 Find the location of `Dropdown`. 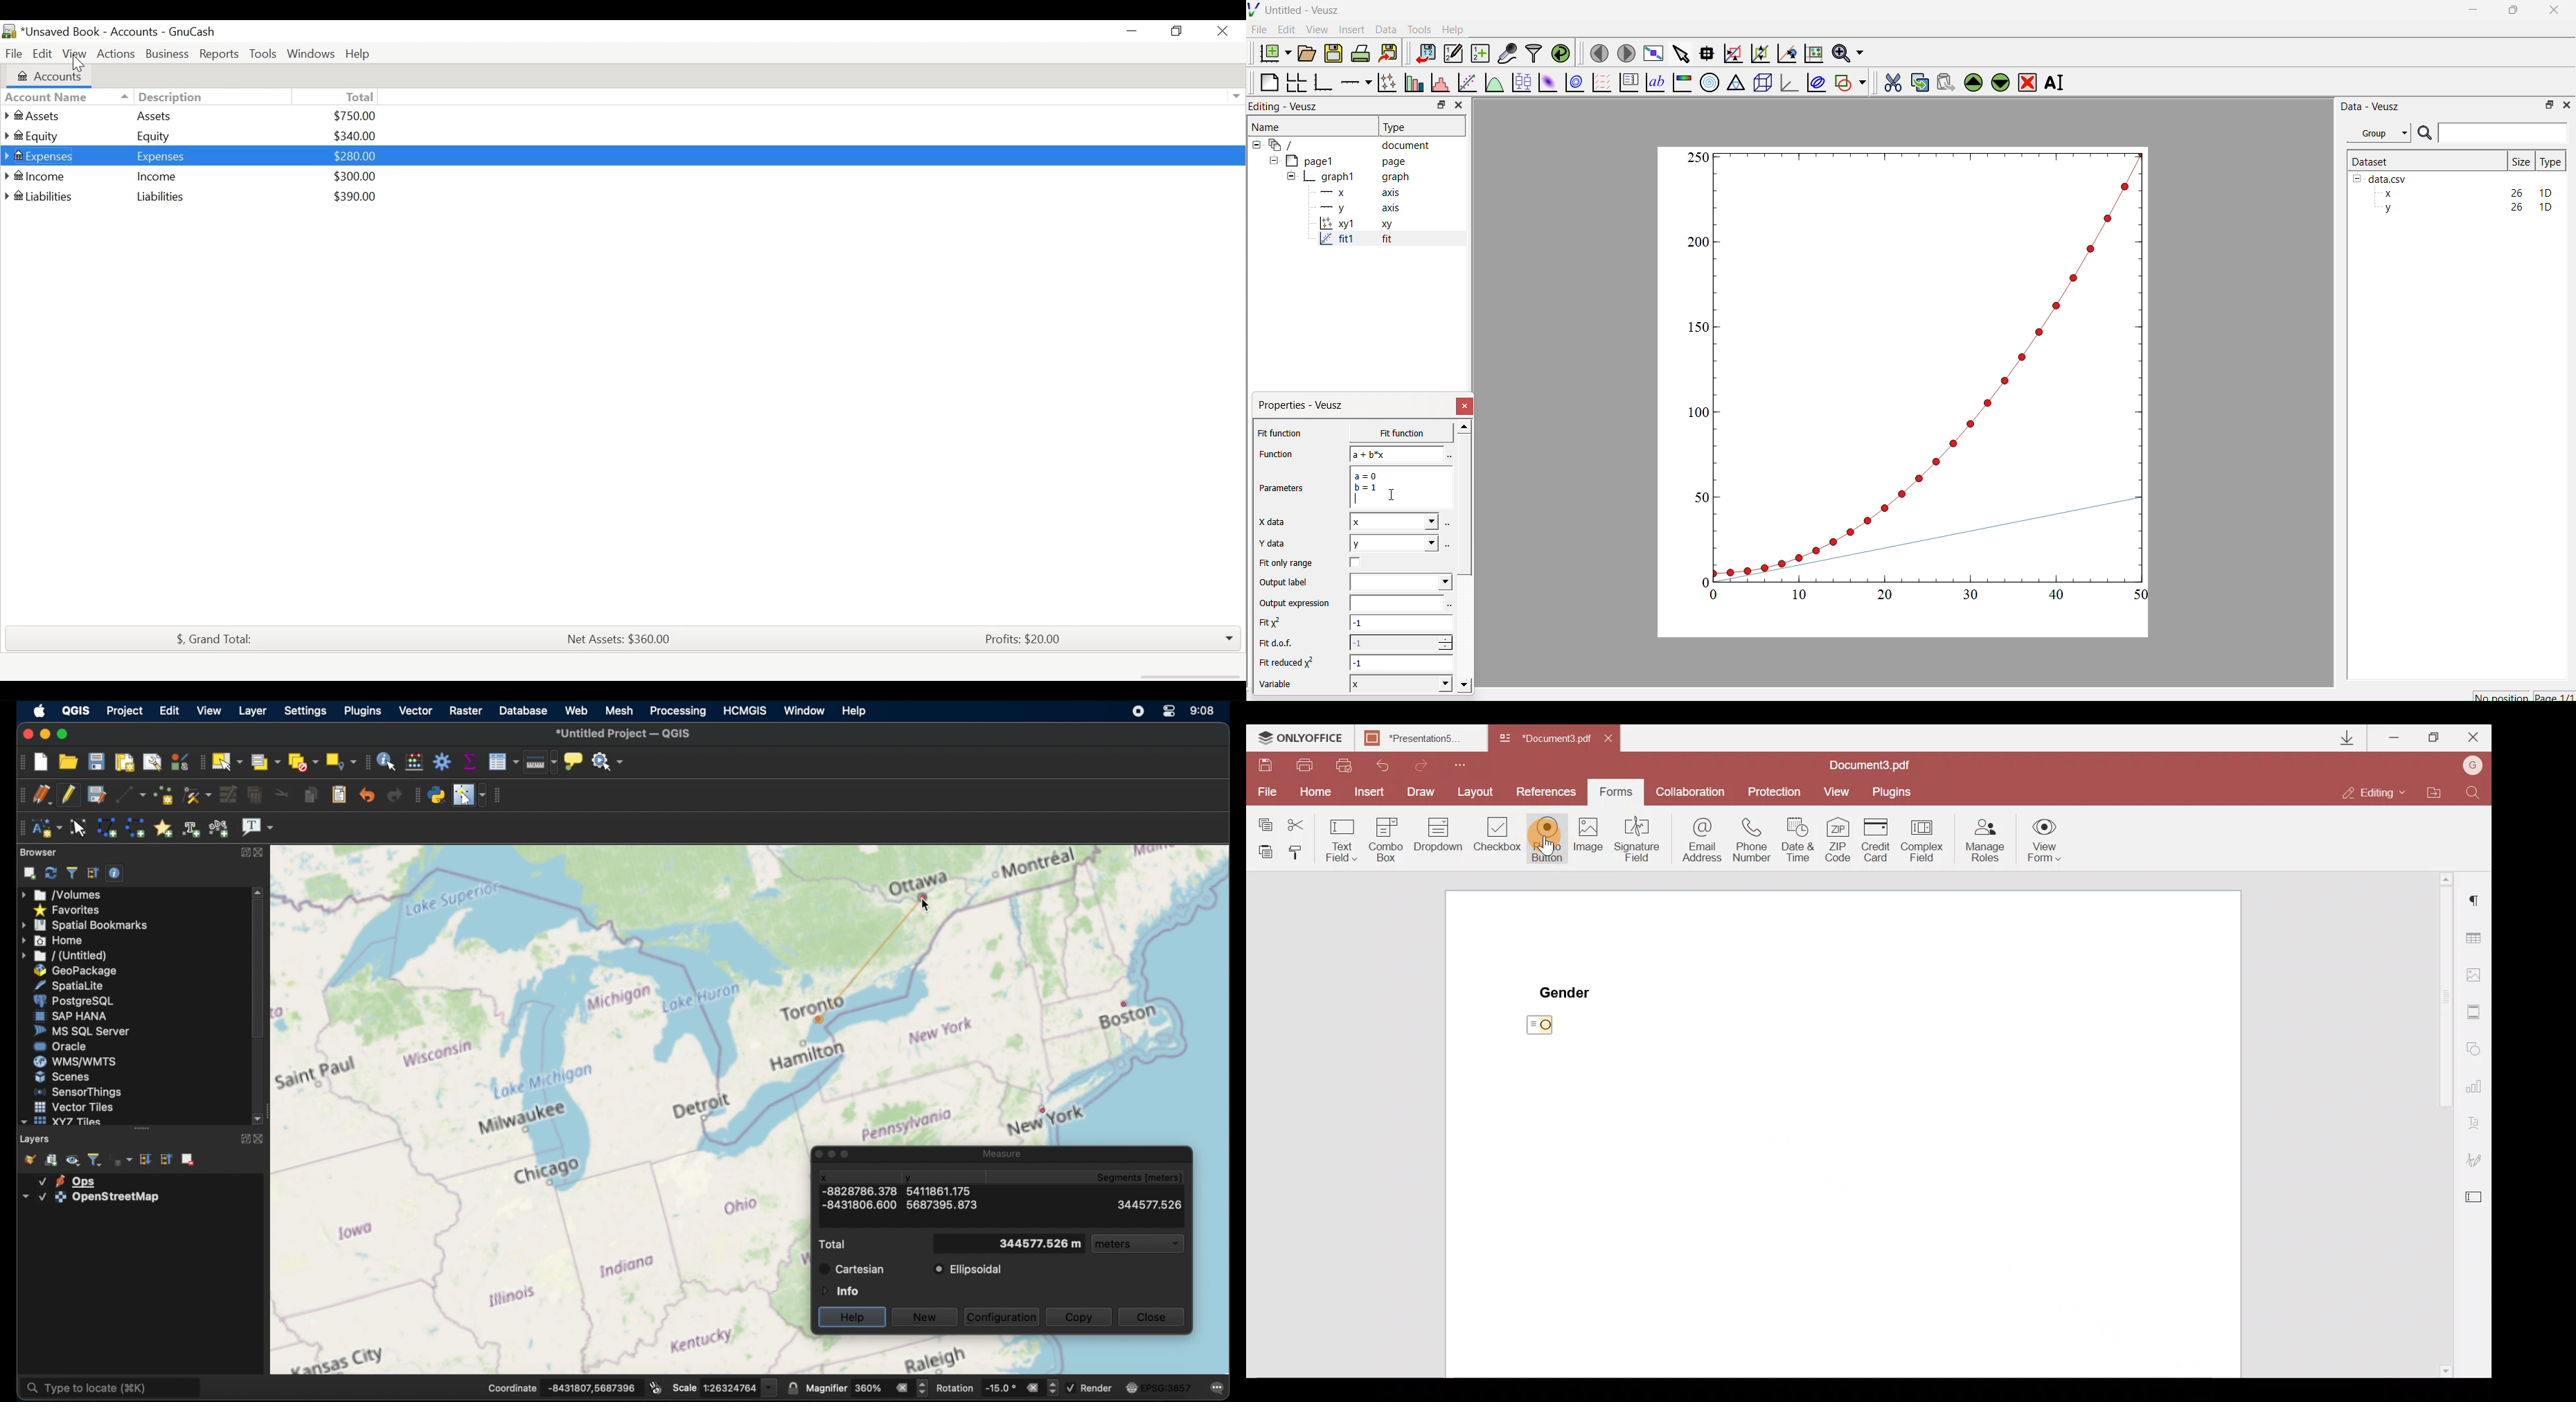

Dropdown is located at coordinates (1401, 582).